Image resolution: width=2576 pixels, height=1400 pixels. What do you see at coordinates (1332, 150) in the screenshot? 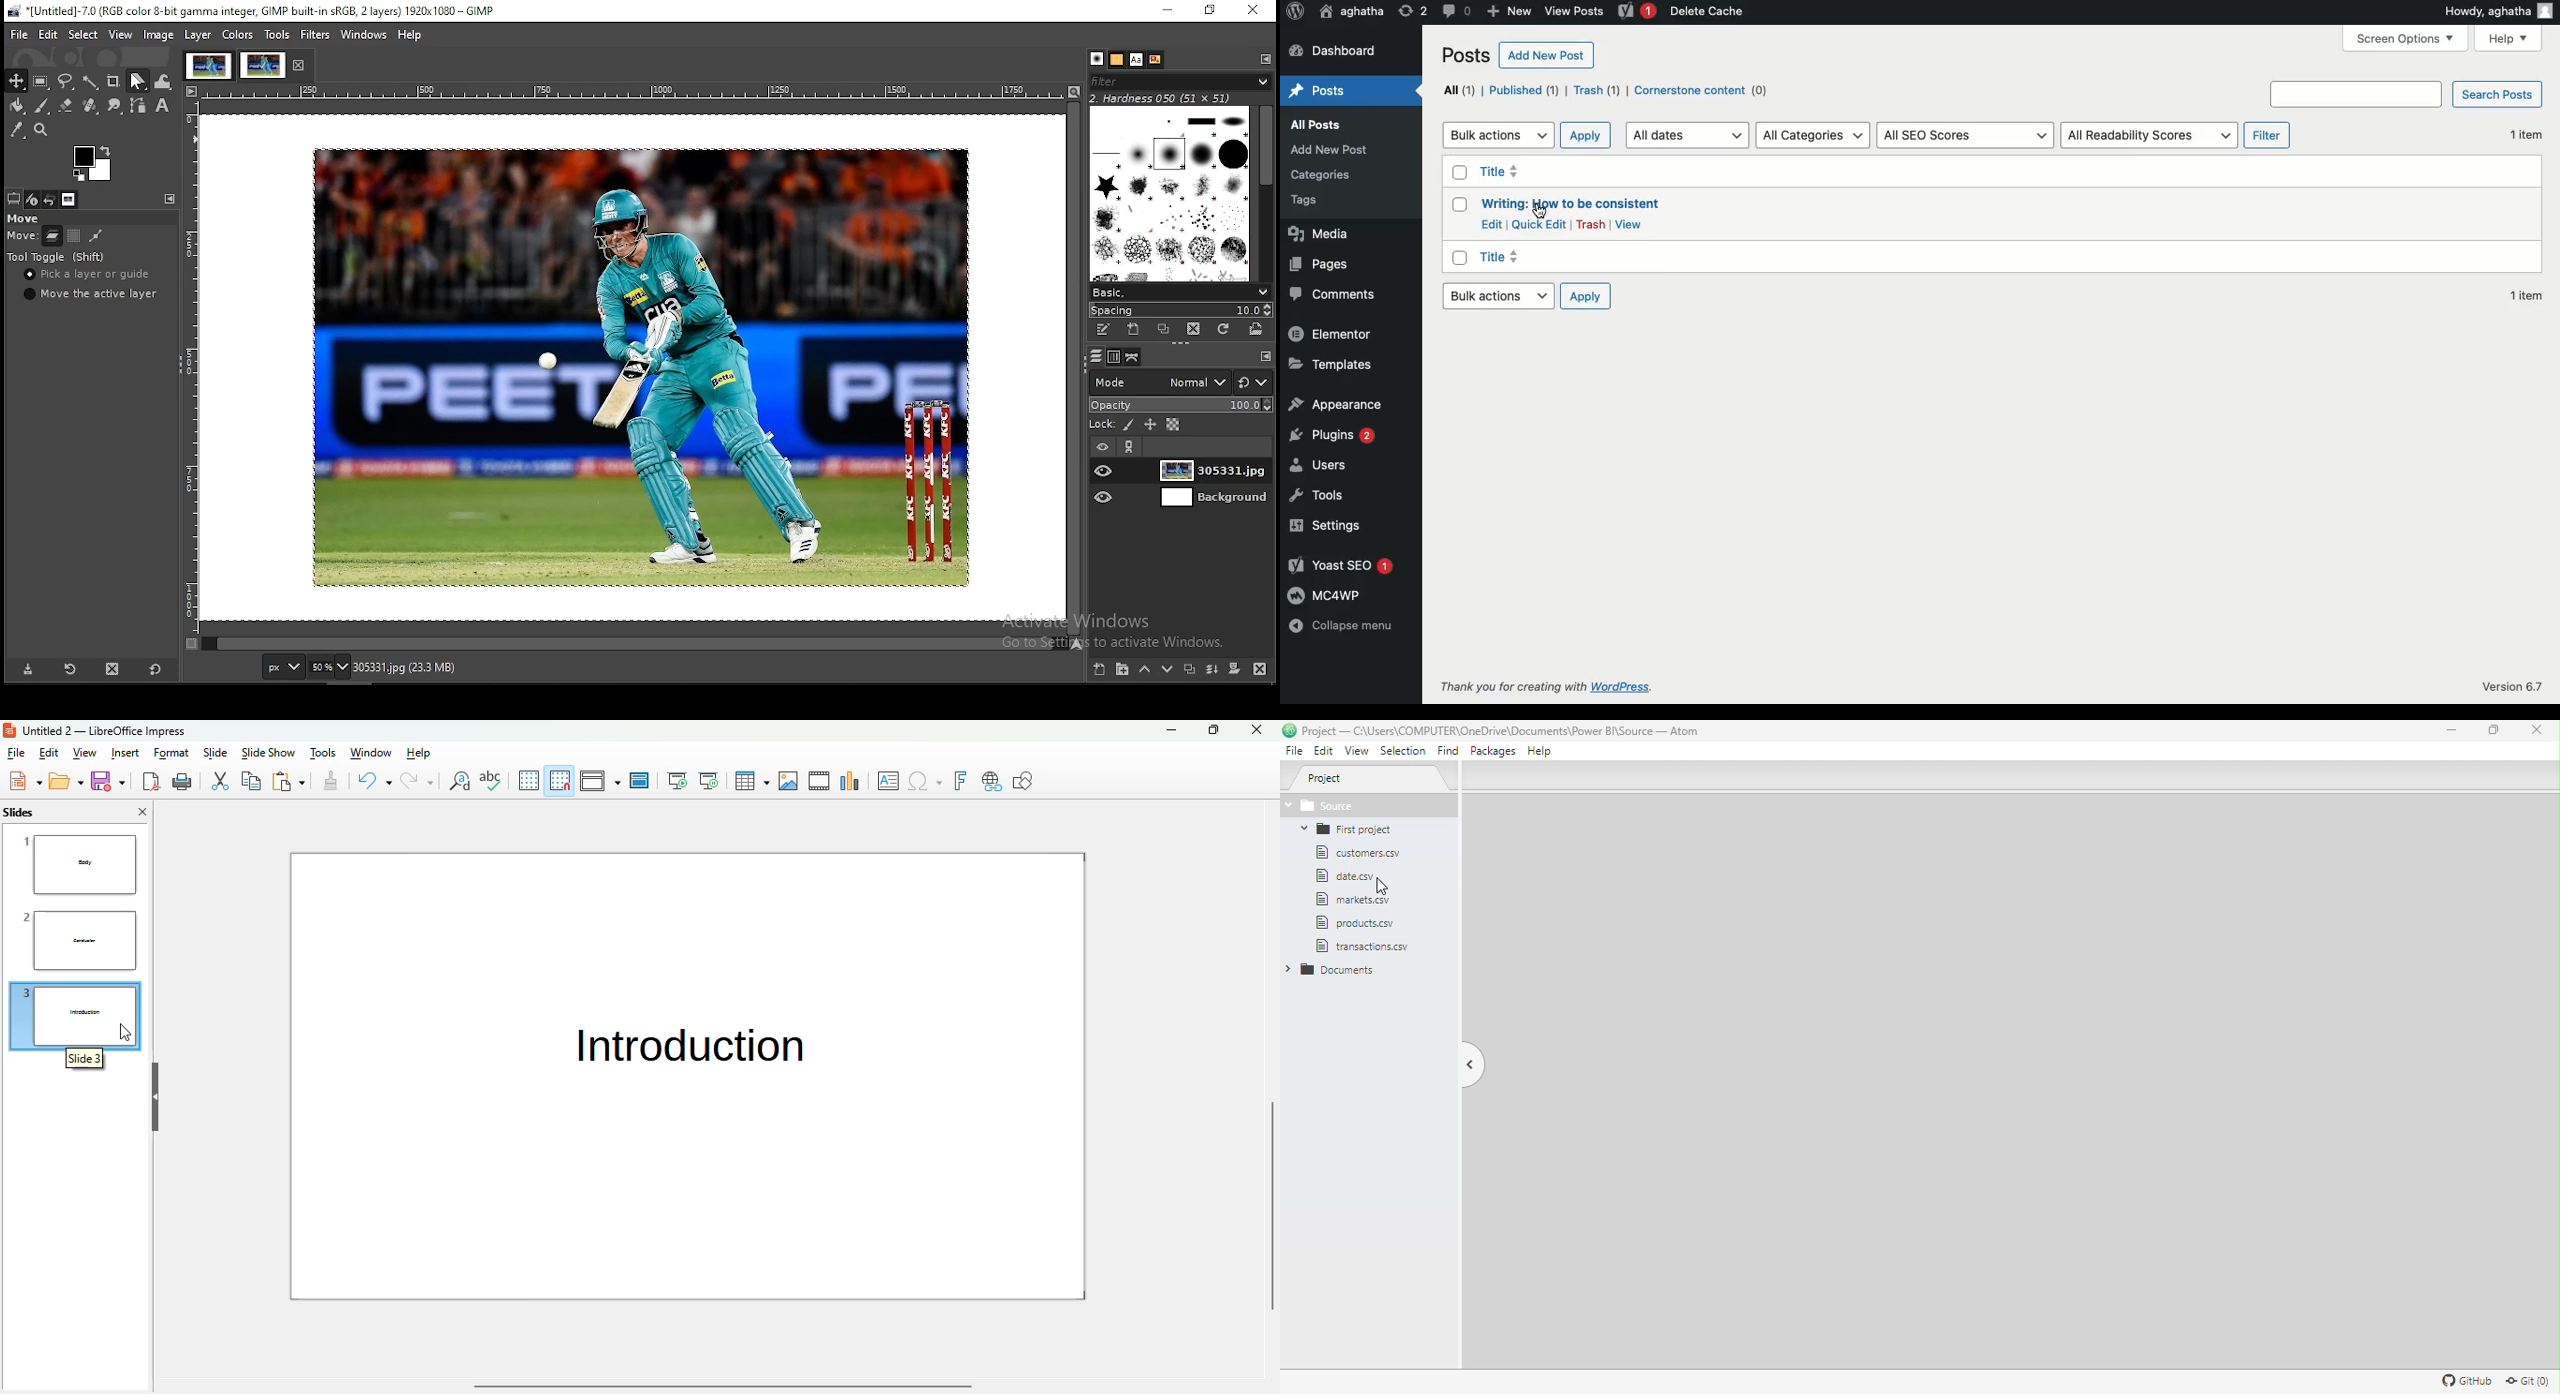
I see `add new post` at bounding box center [1332, 150].